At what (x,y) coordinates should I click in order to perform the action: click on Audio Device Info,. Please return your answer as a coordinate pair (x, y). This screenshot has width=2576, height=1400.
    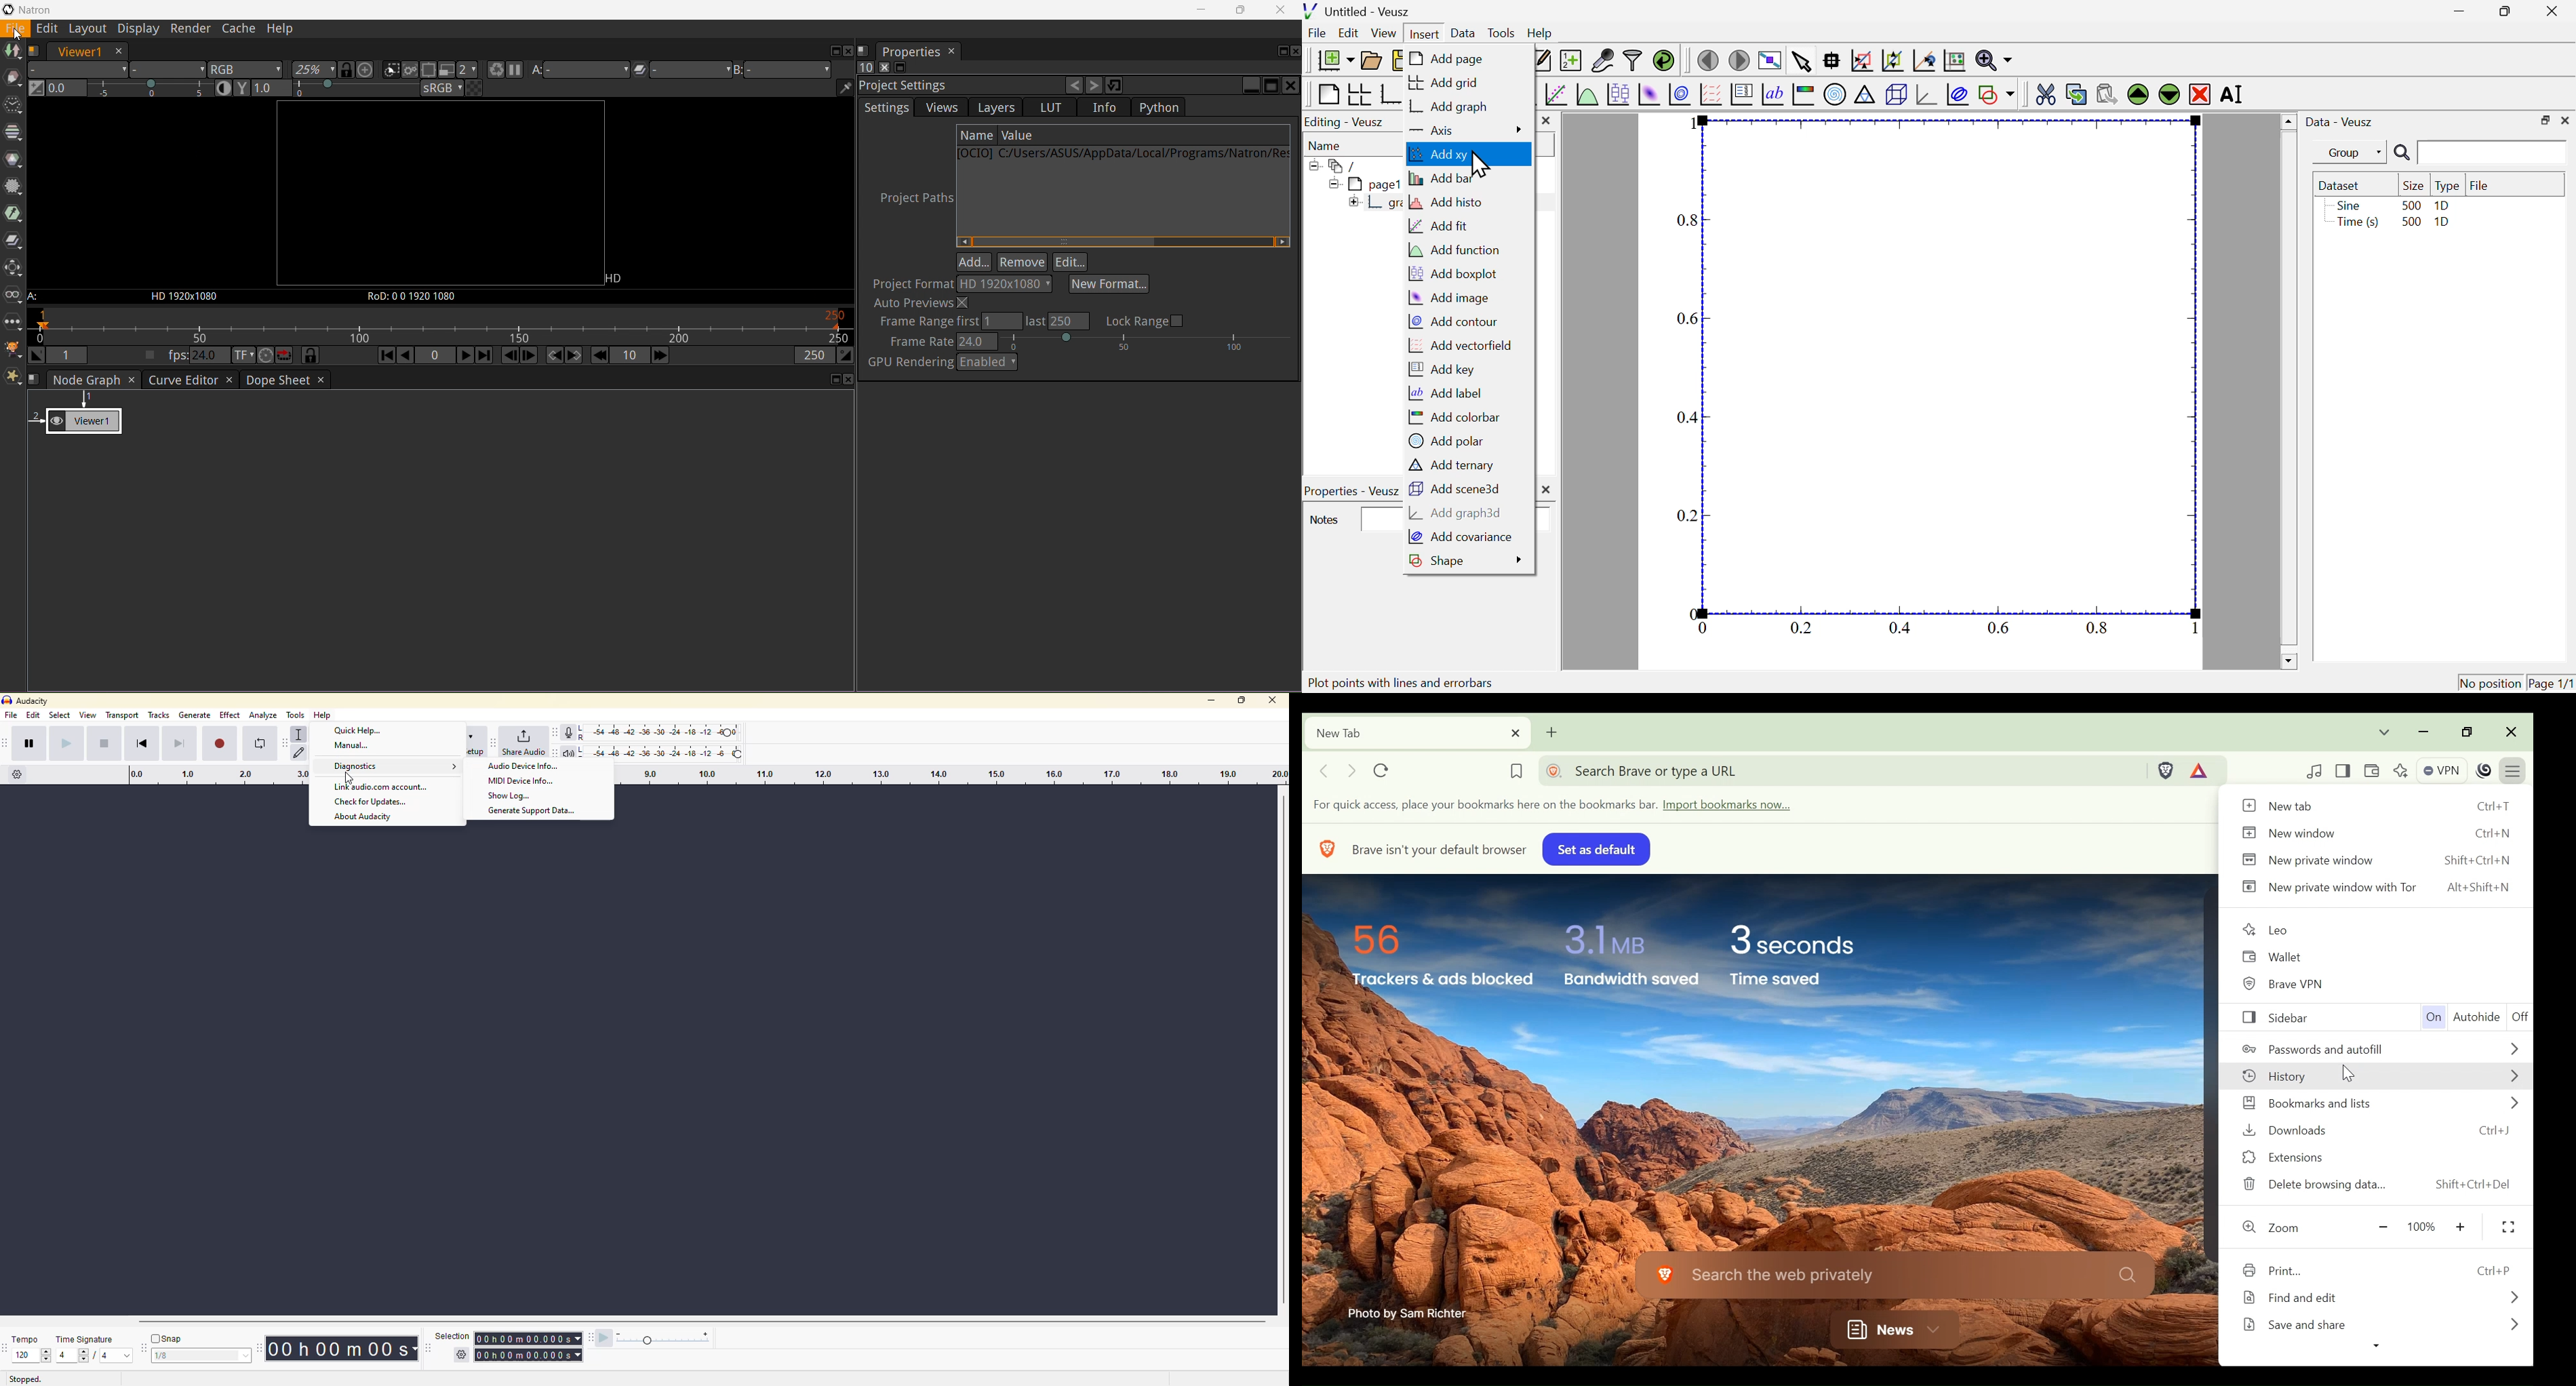
    Looking at the image, I should click on (523, 767).